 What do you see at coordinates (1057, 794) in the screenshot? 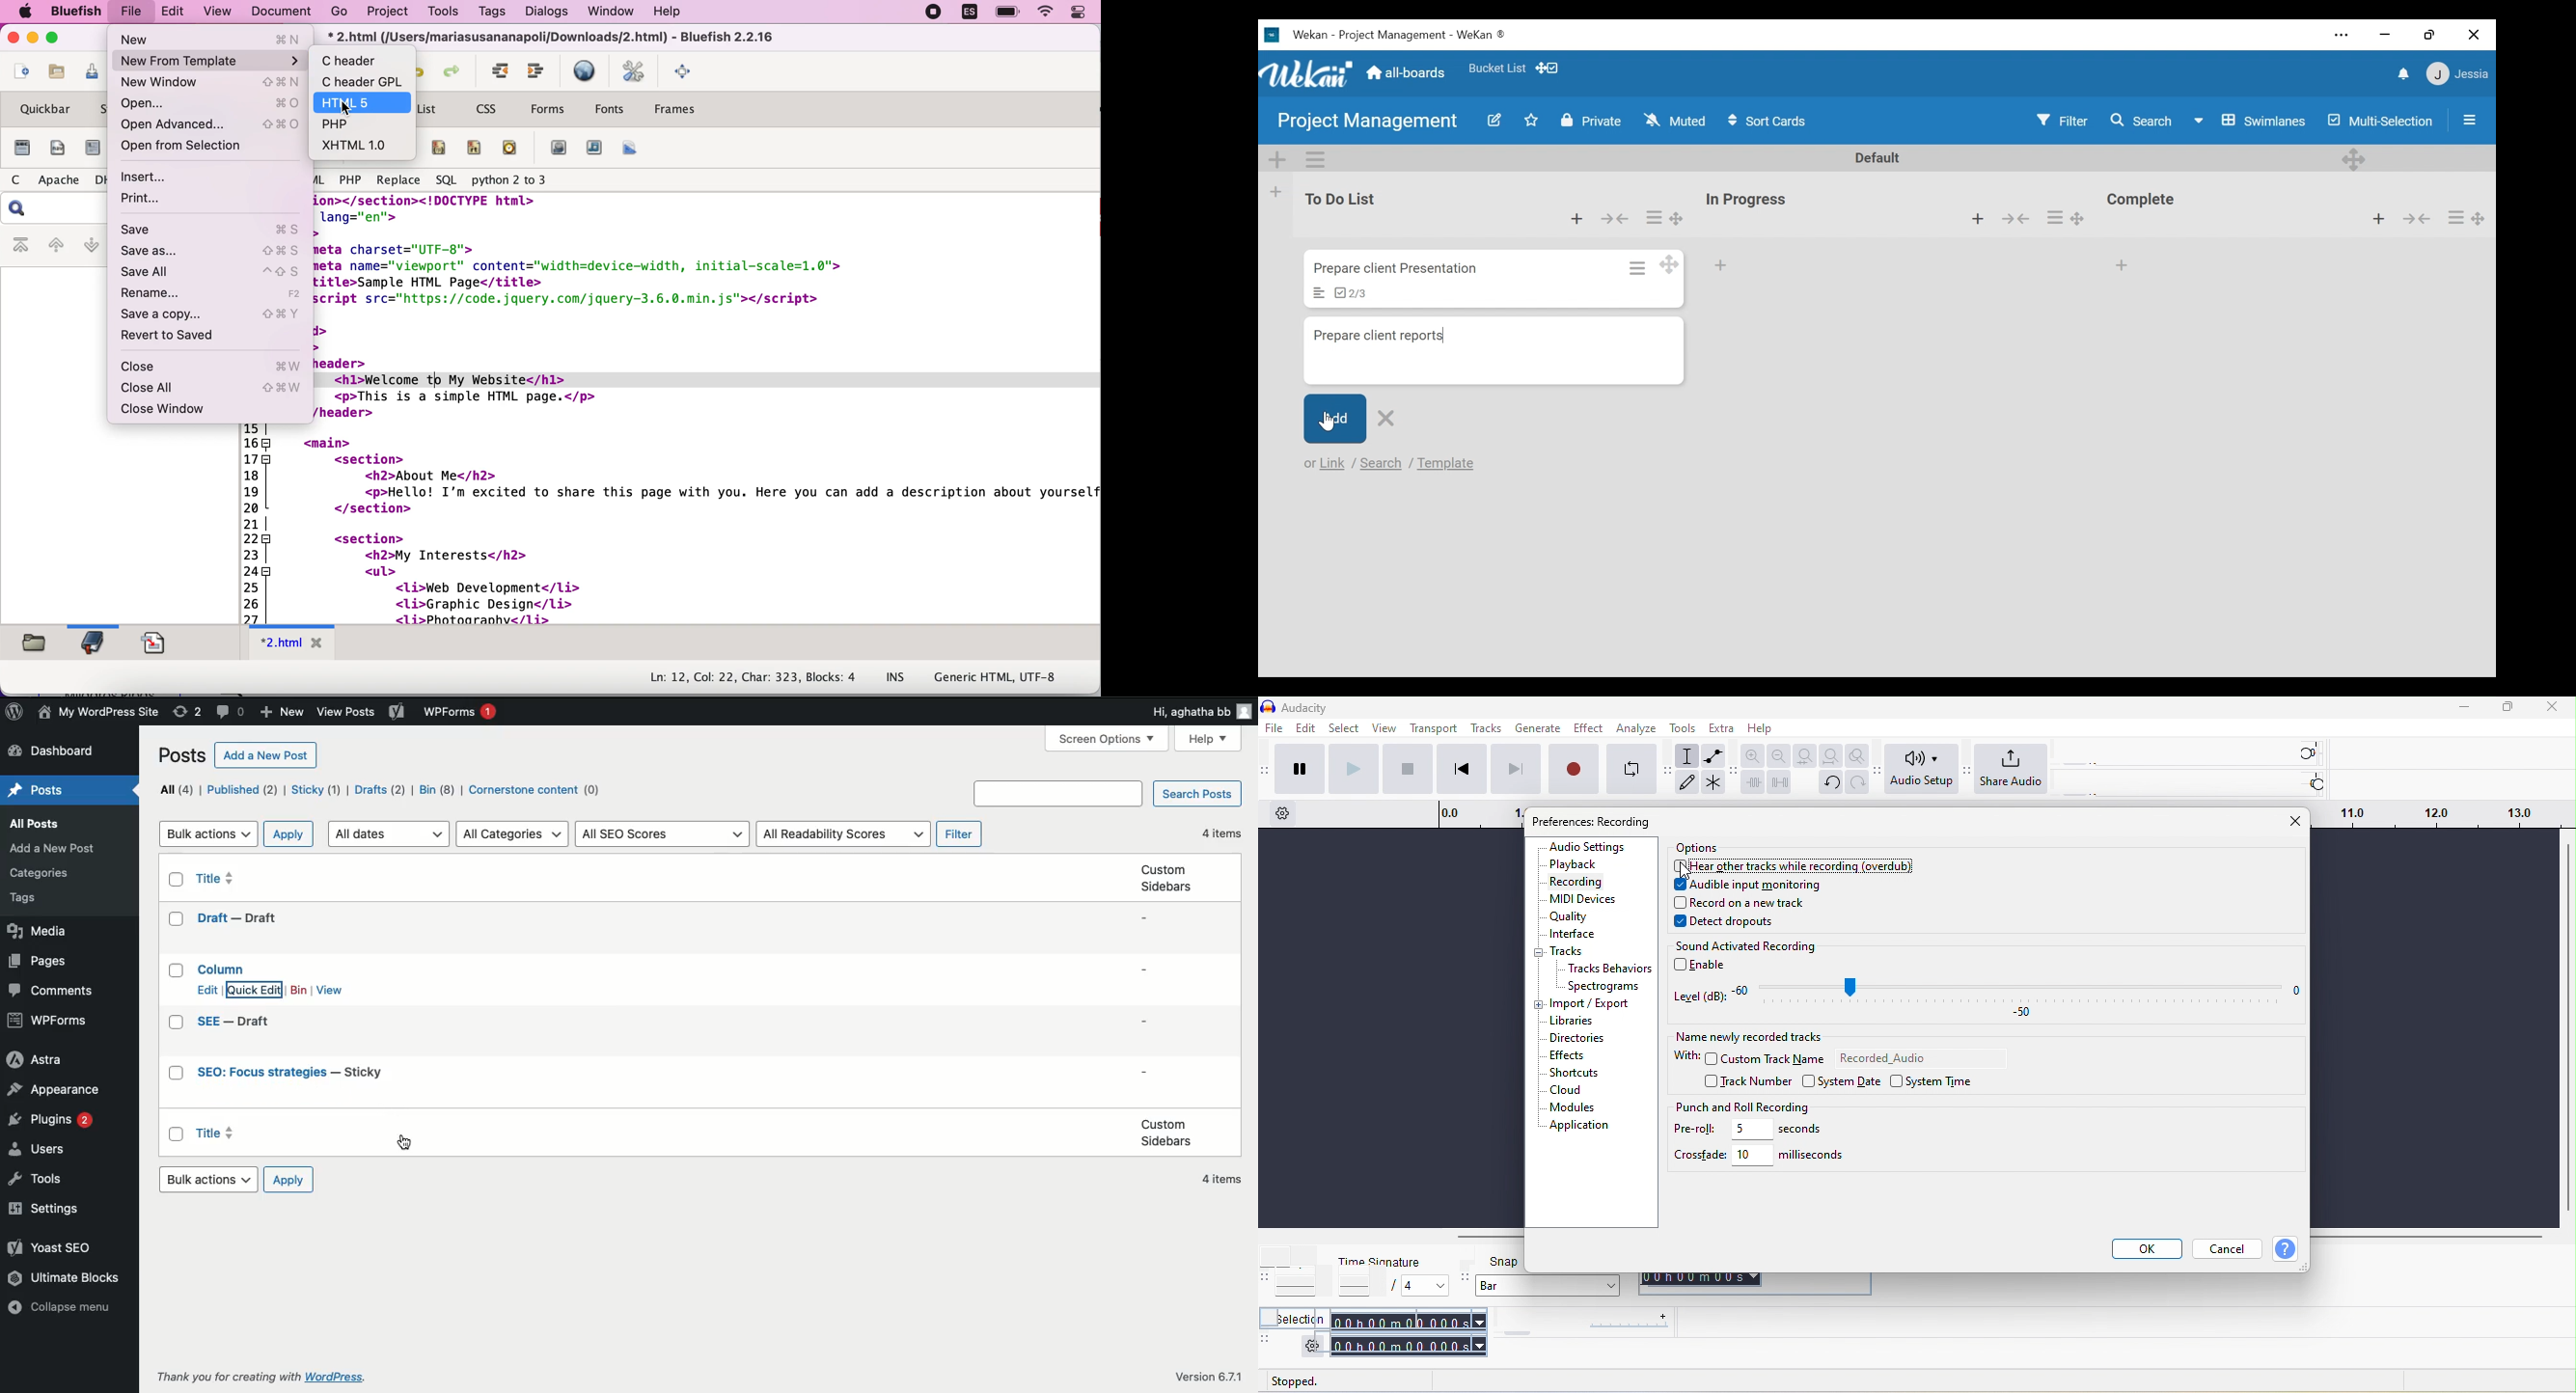
I see `` at bounding box center [1057, 794].